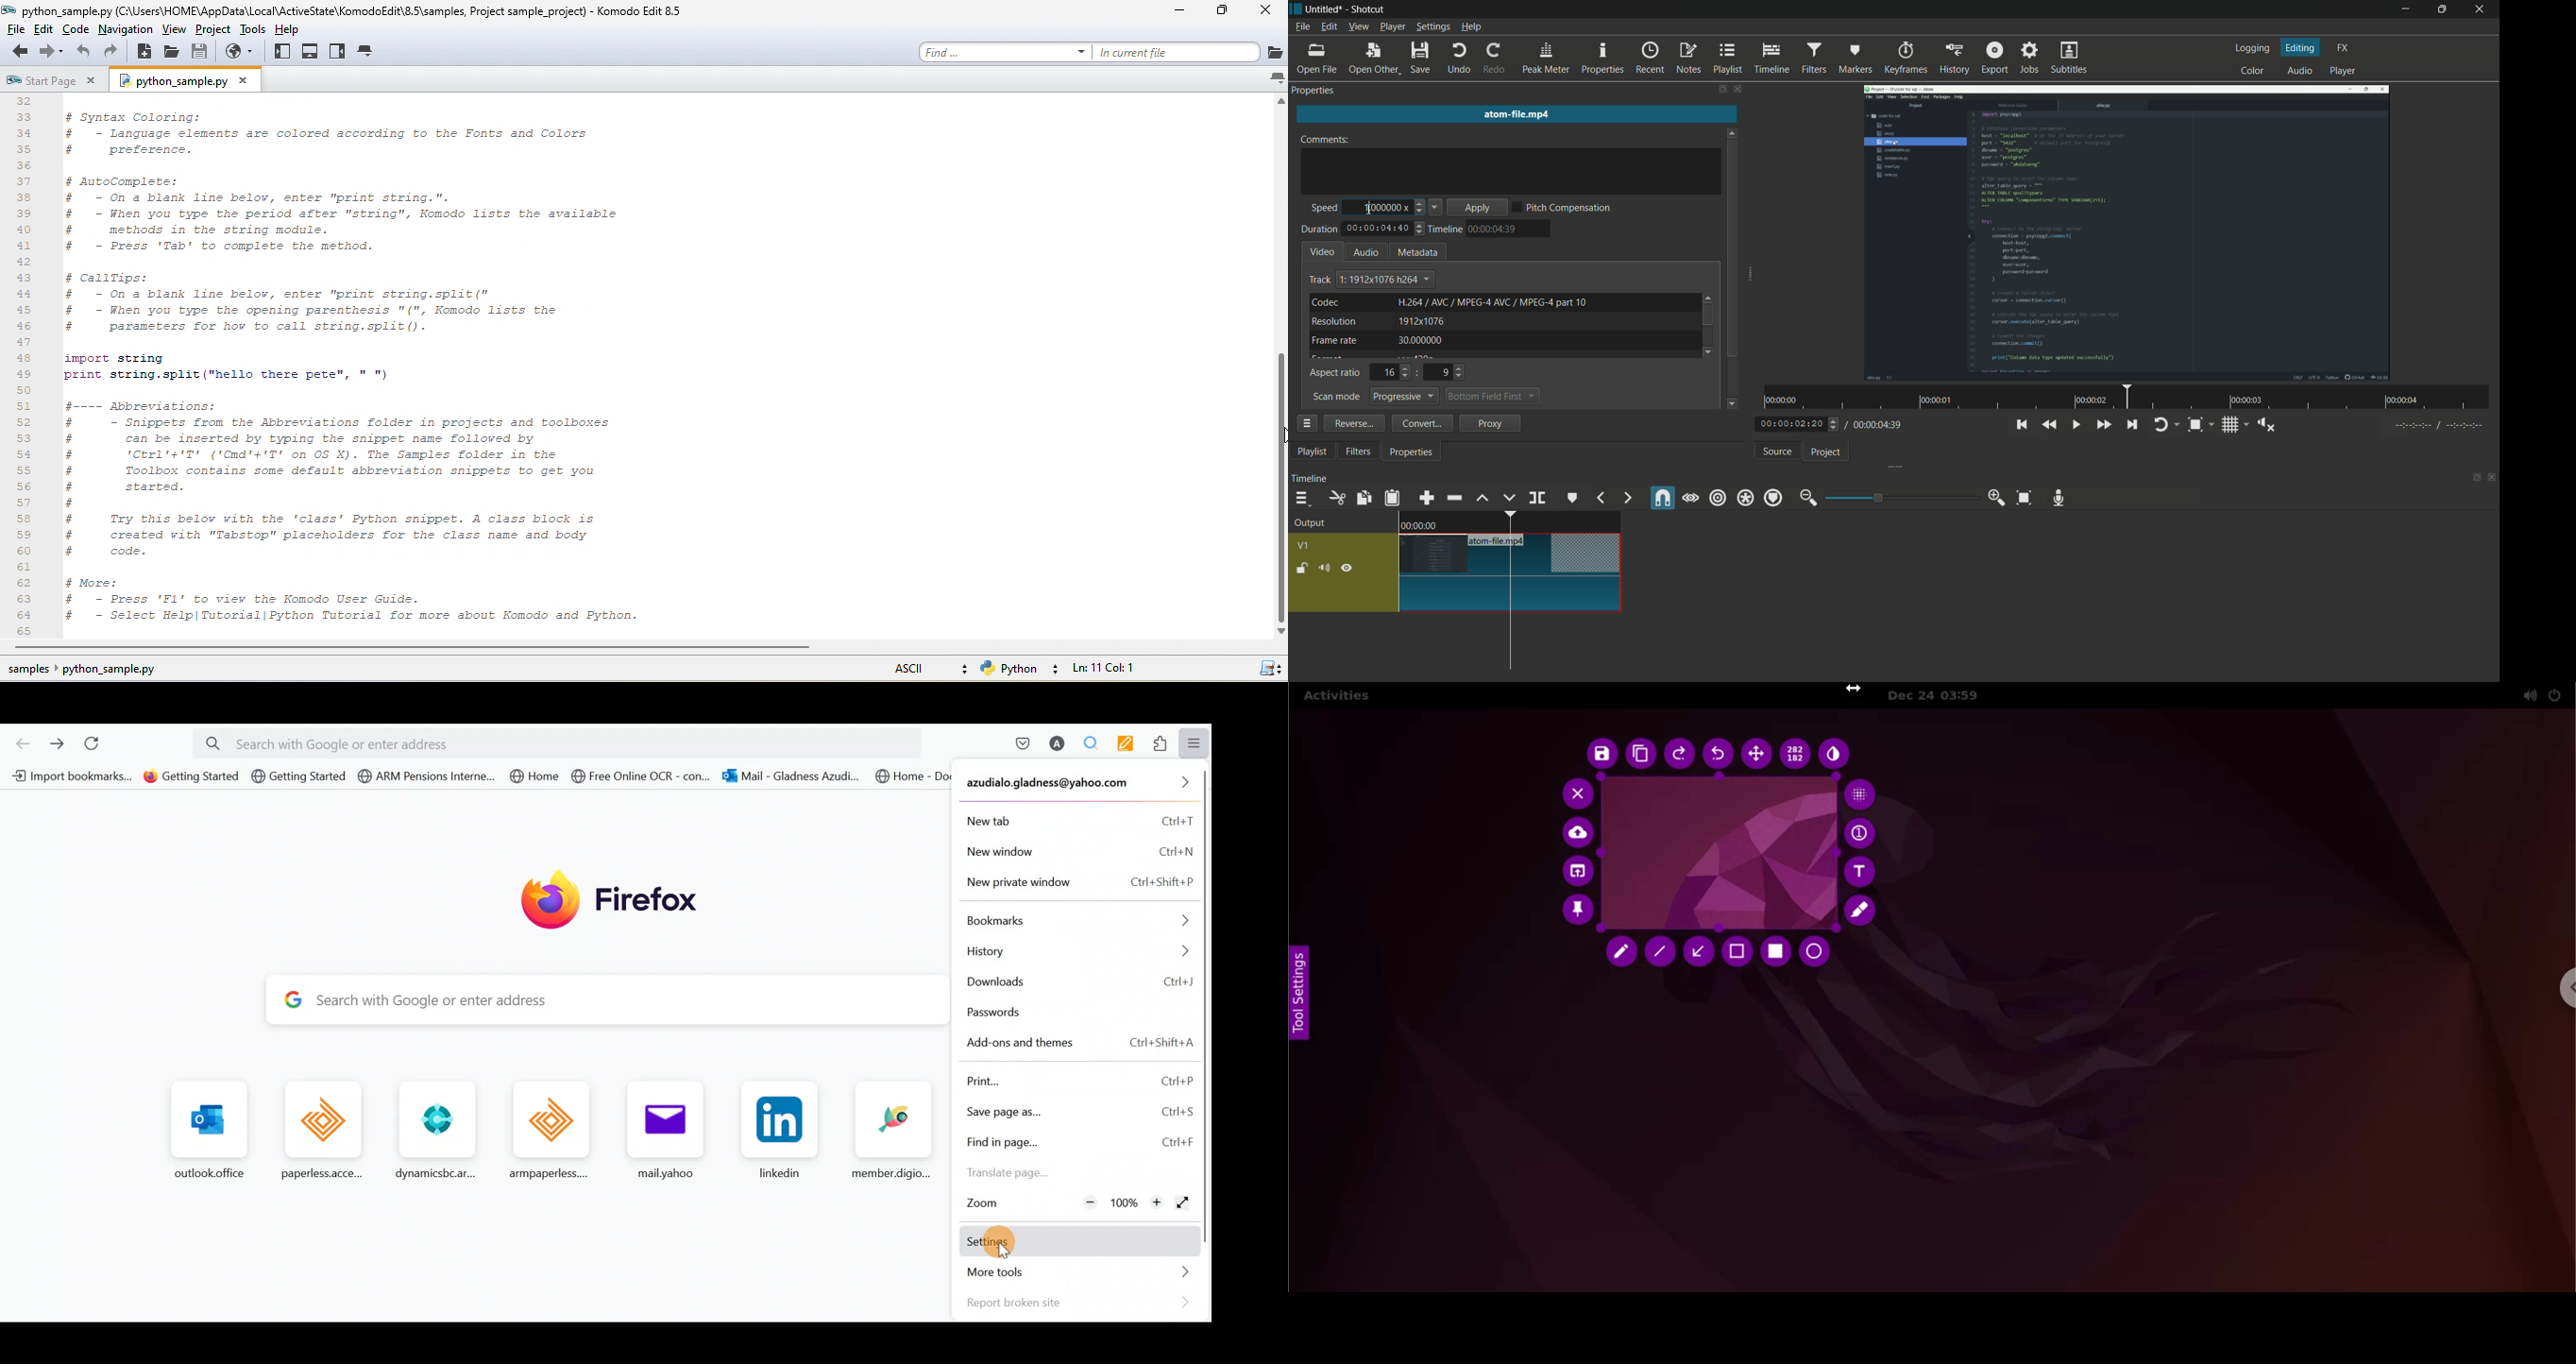 The height and width of the screenshot is (1372, 2576). I want to click on Zoom out, so click(1083, 1204).